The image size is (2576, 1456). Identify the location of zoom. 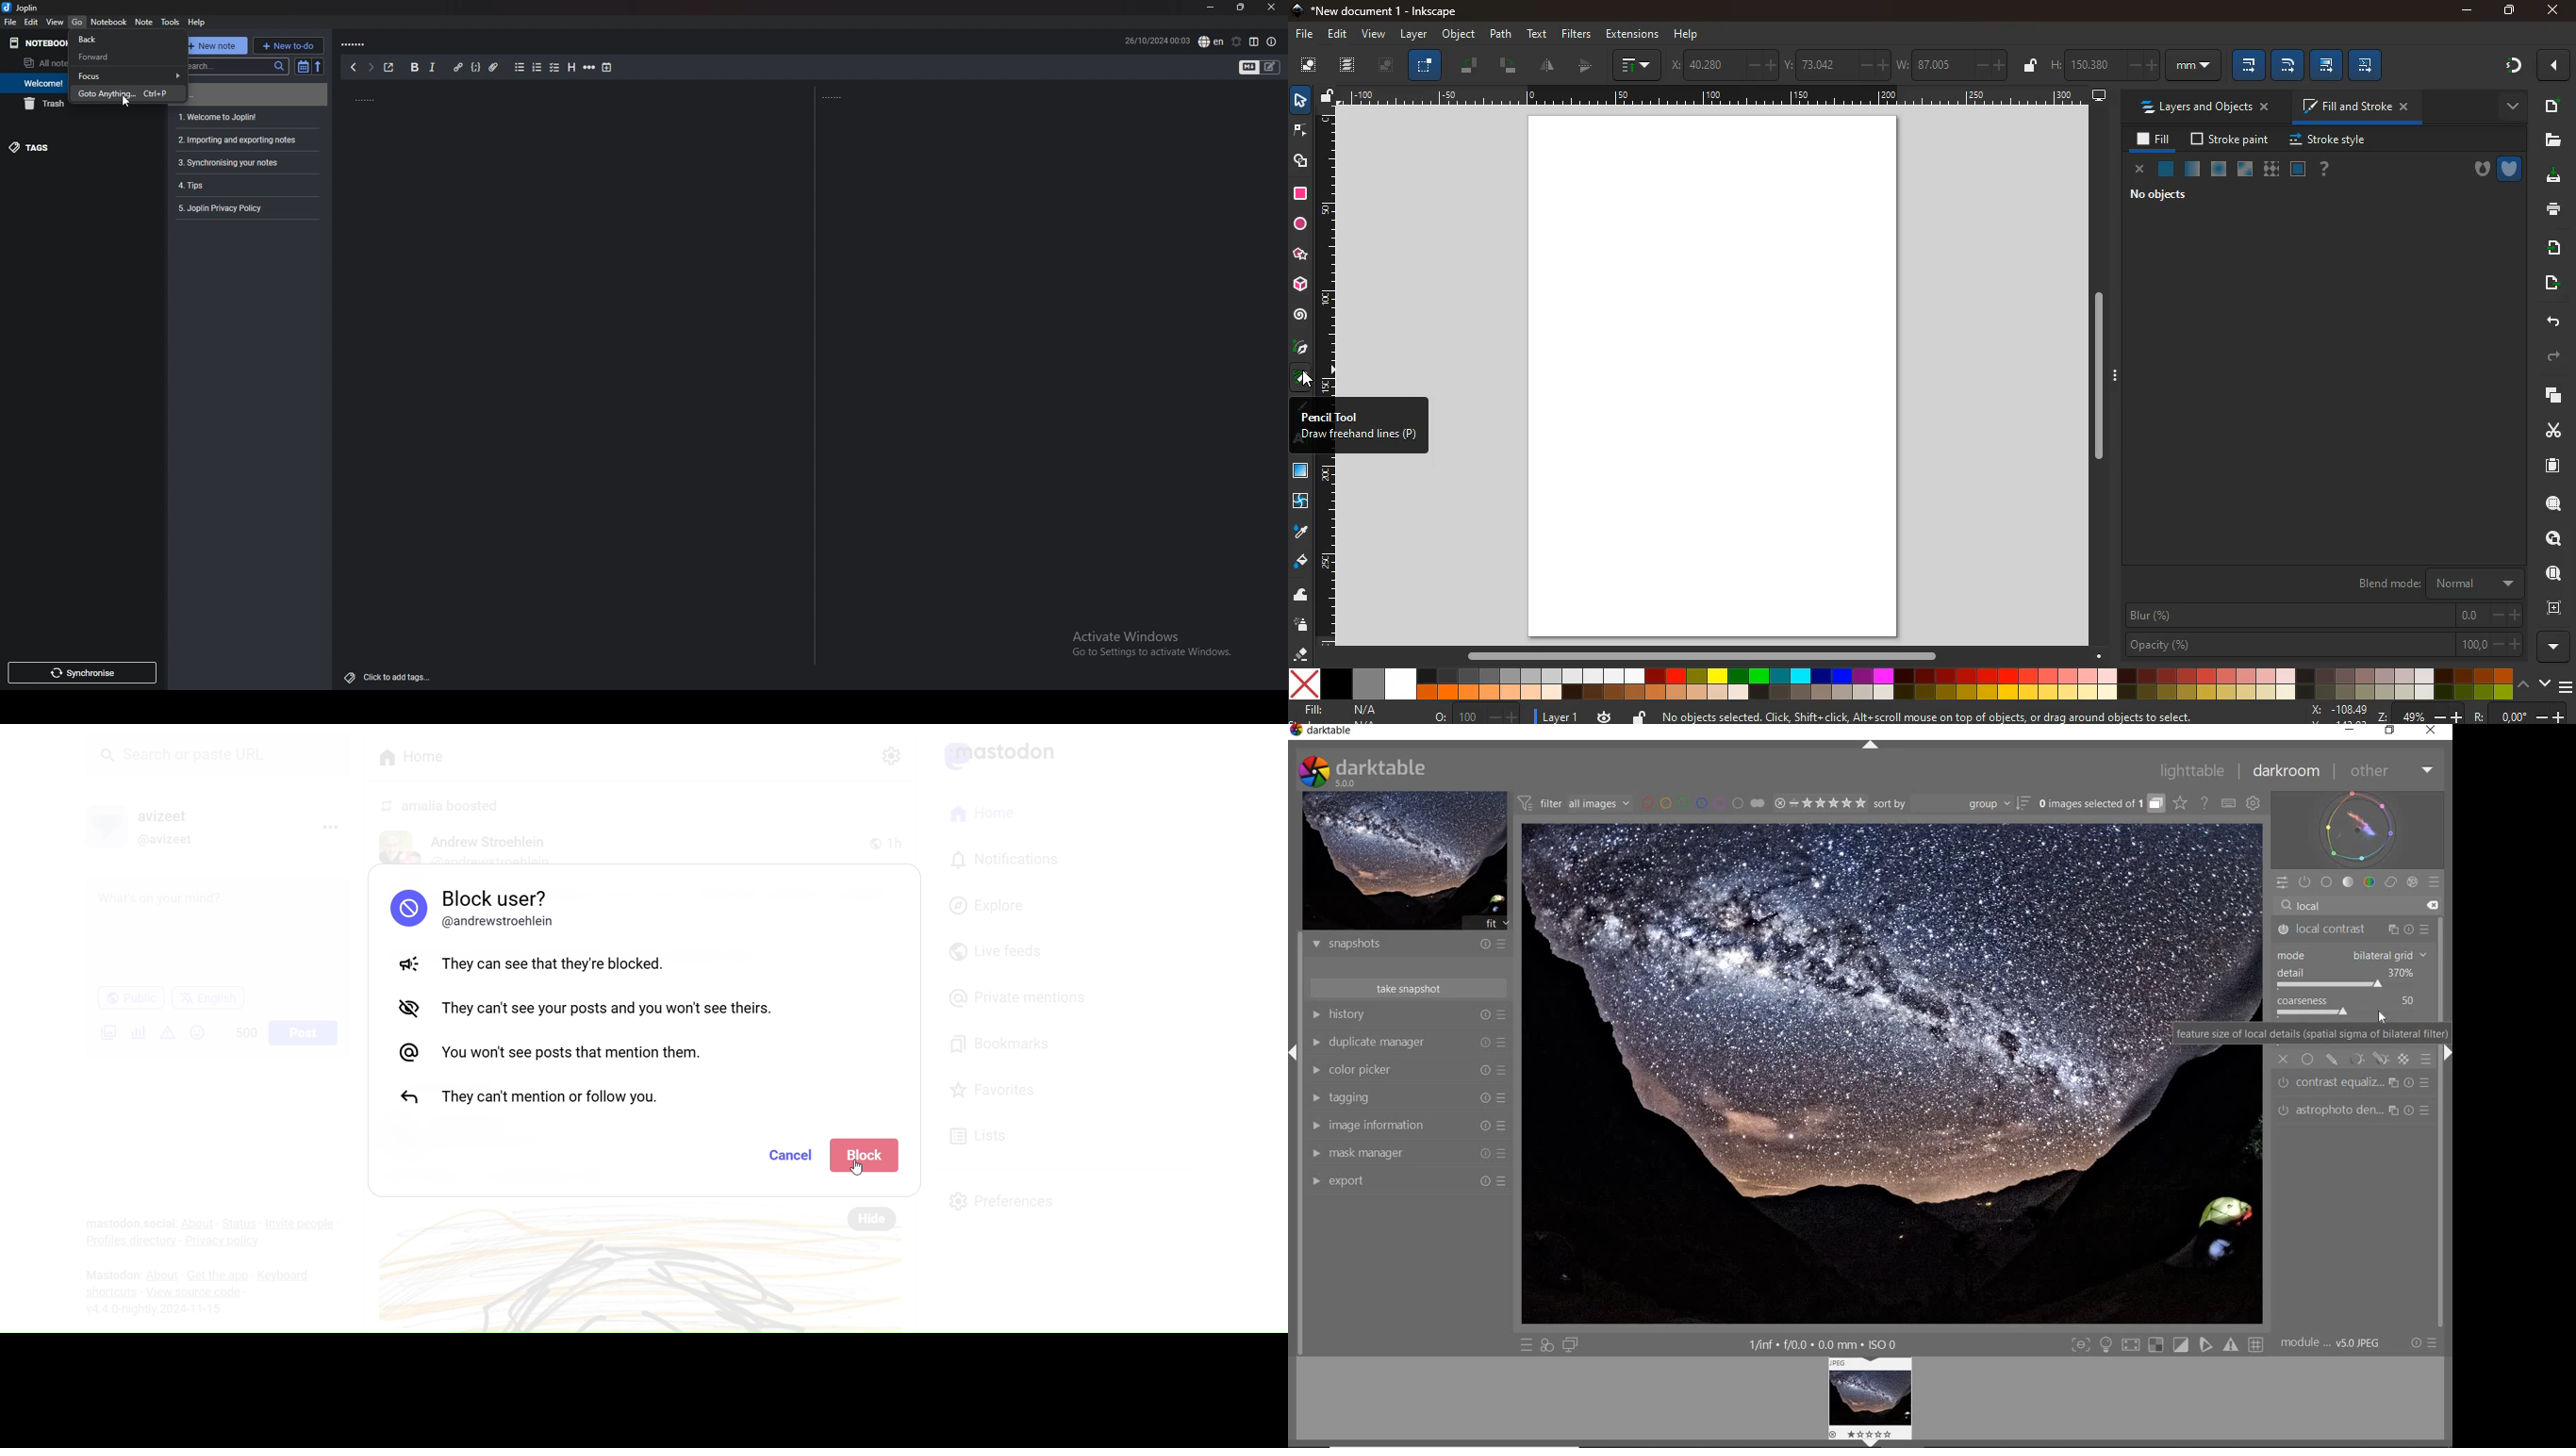
(1478, 713).